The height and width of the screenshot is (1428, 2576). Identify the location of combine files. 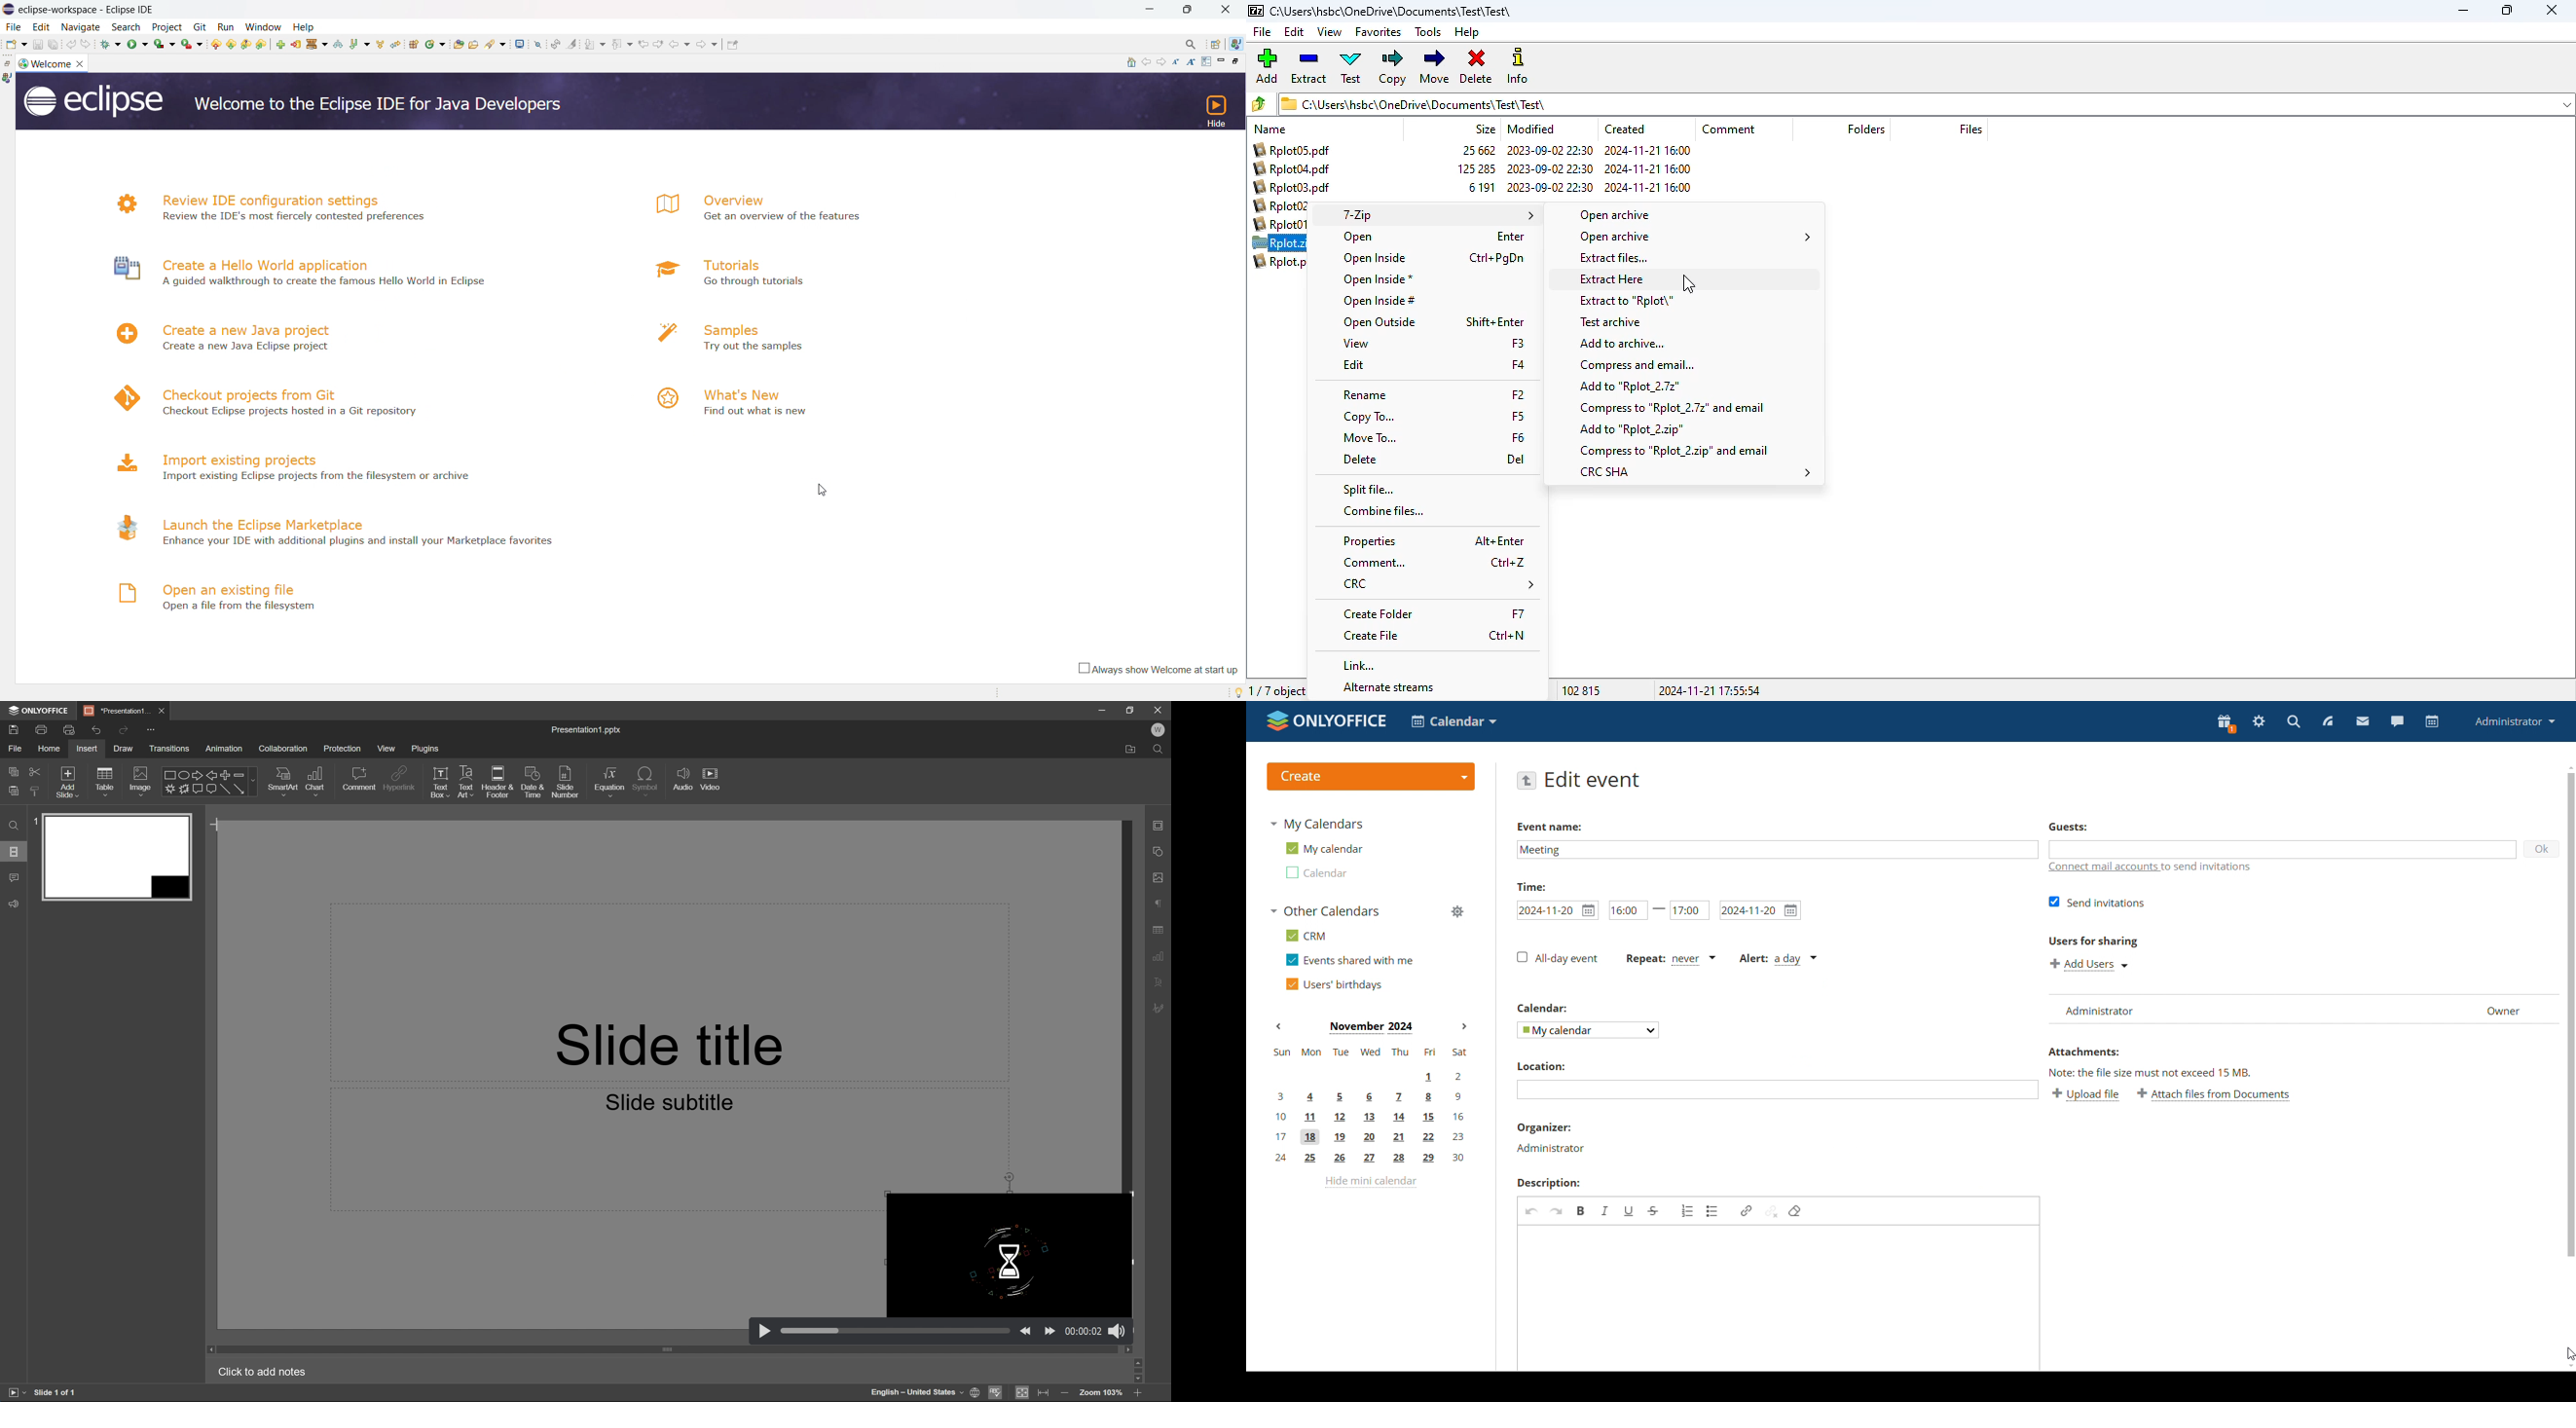
(1382, 511).